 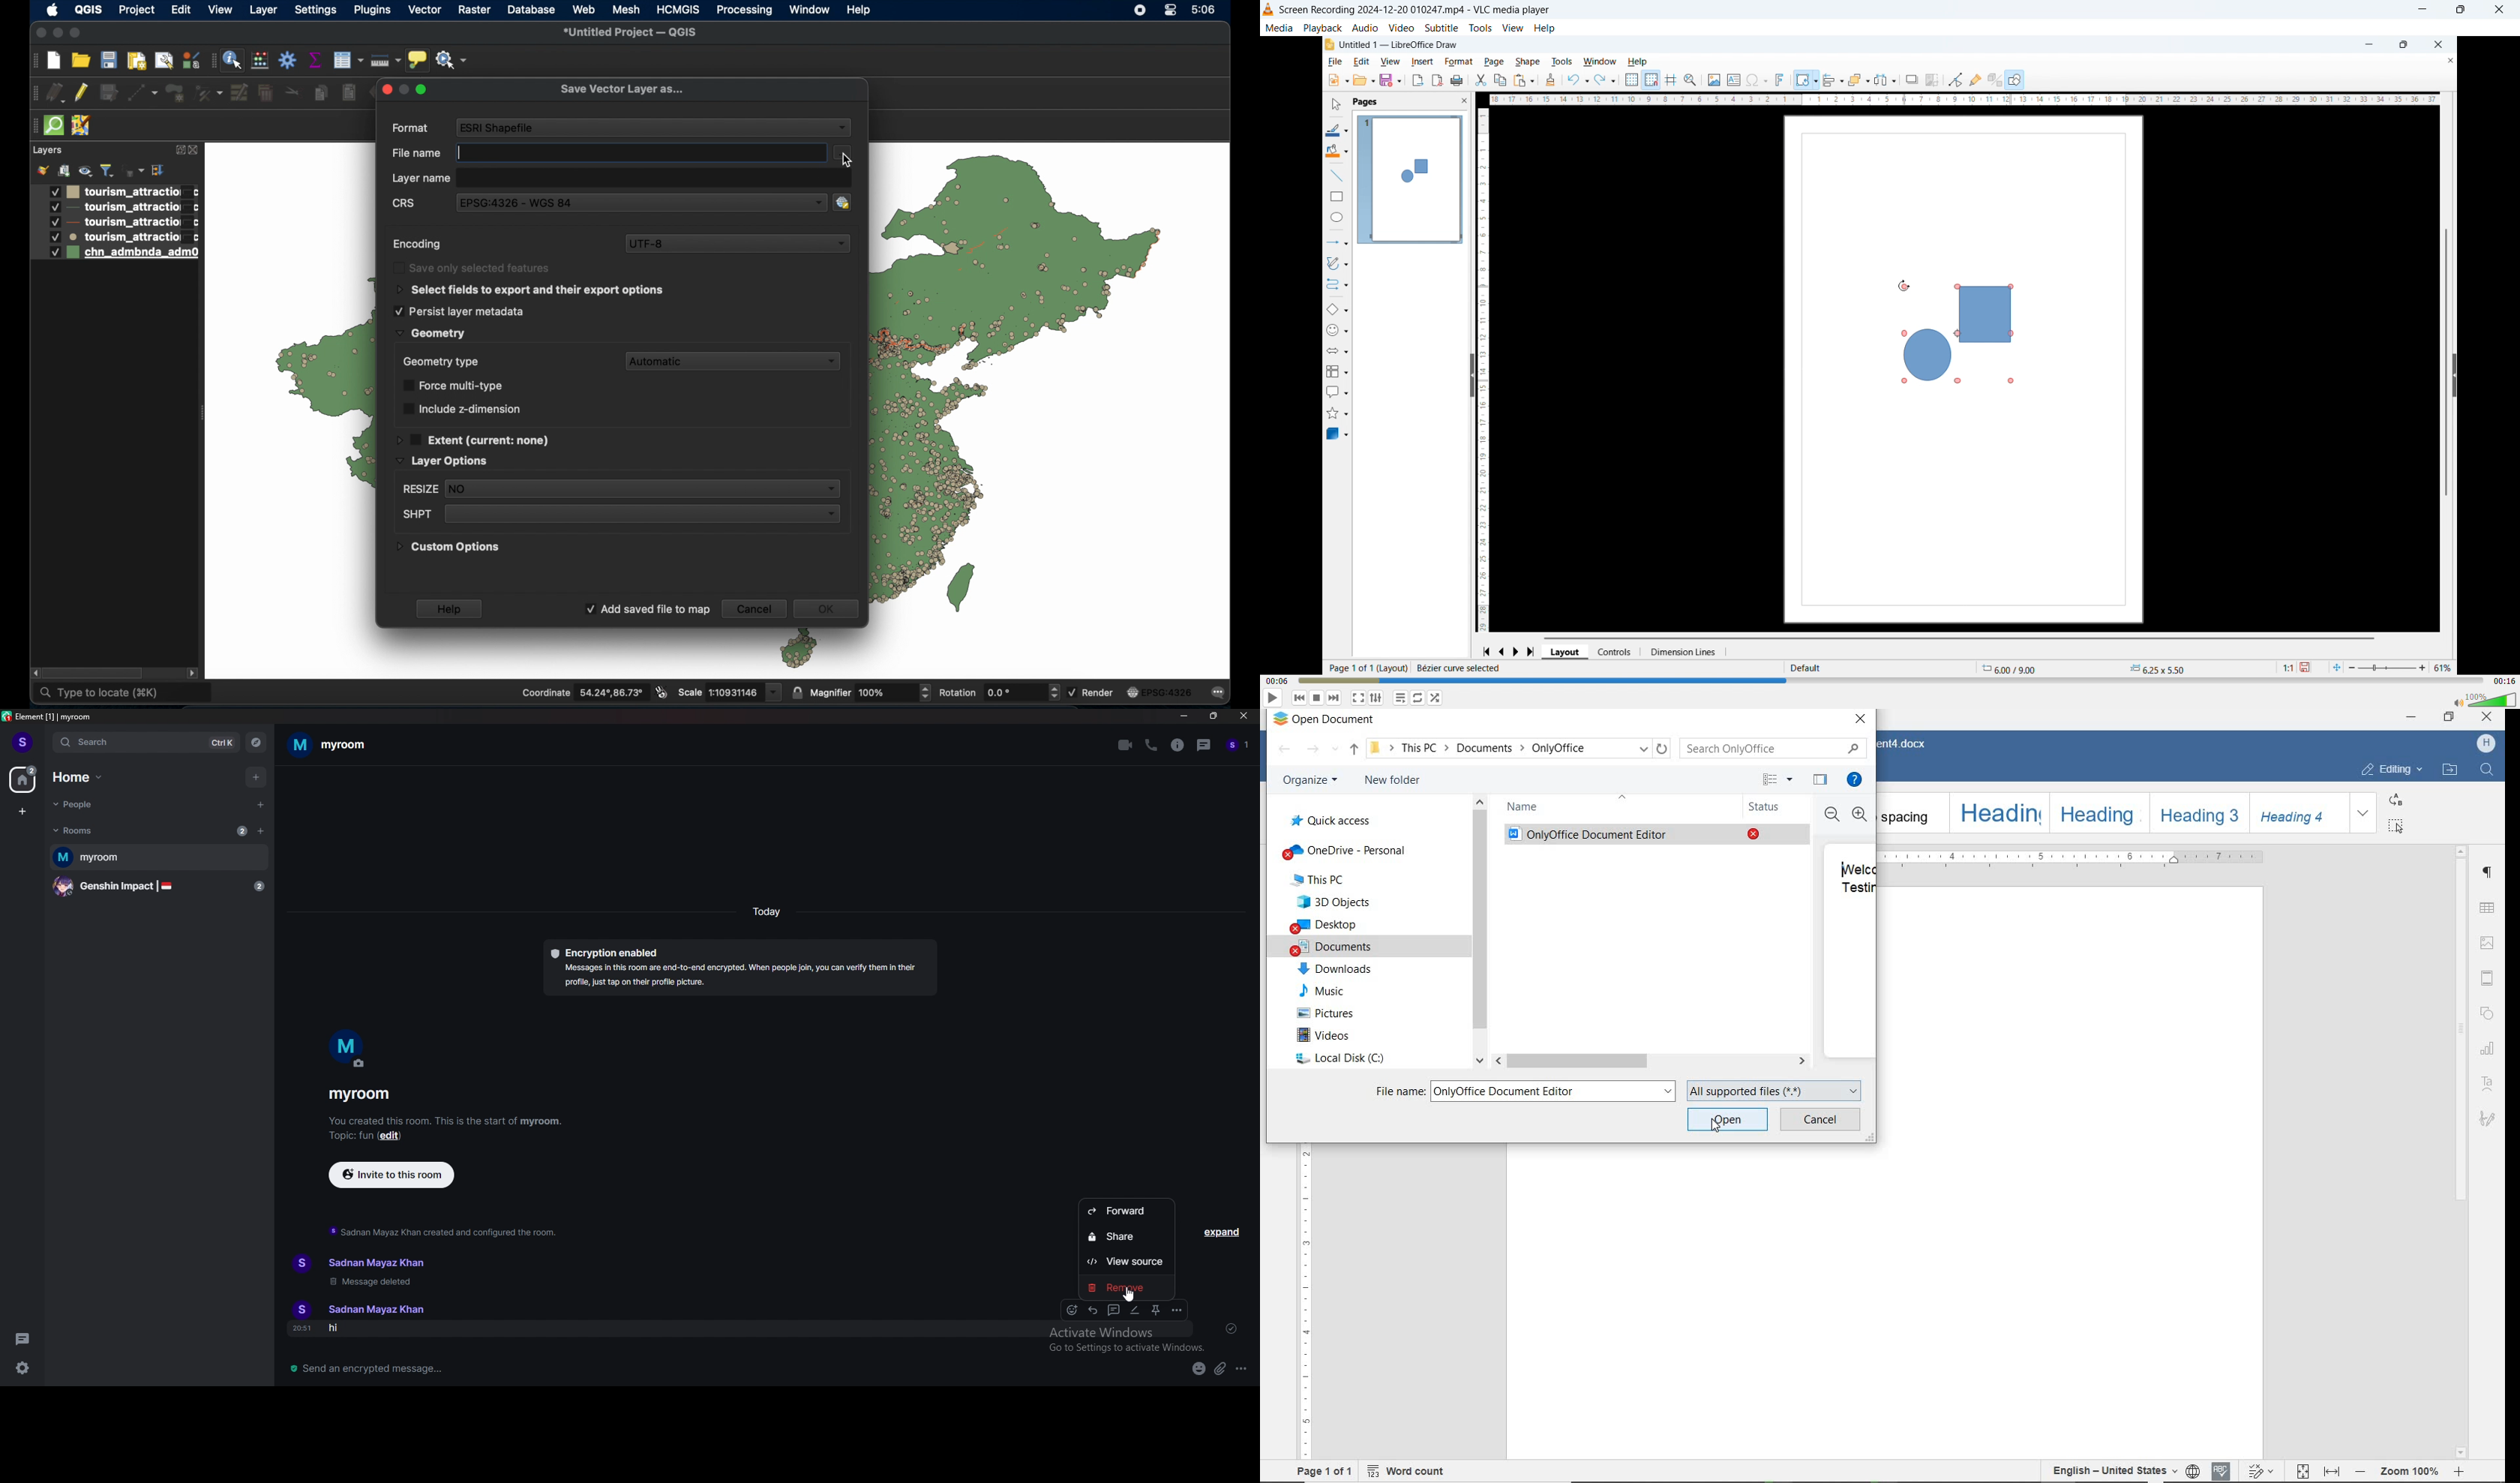 What do you see at coordinates (33, 94) in the screenshot?
I see `drag handle` at bounding box center [33, 94].